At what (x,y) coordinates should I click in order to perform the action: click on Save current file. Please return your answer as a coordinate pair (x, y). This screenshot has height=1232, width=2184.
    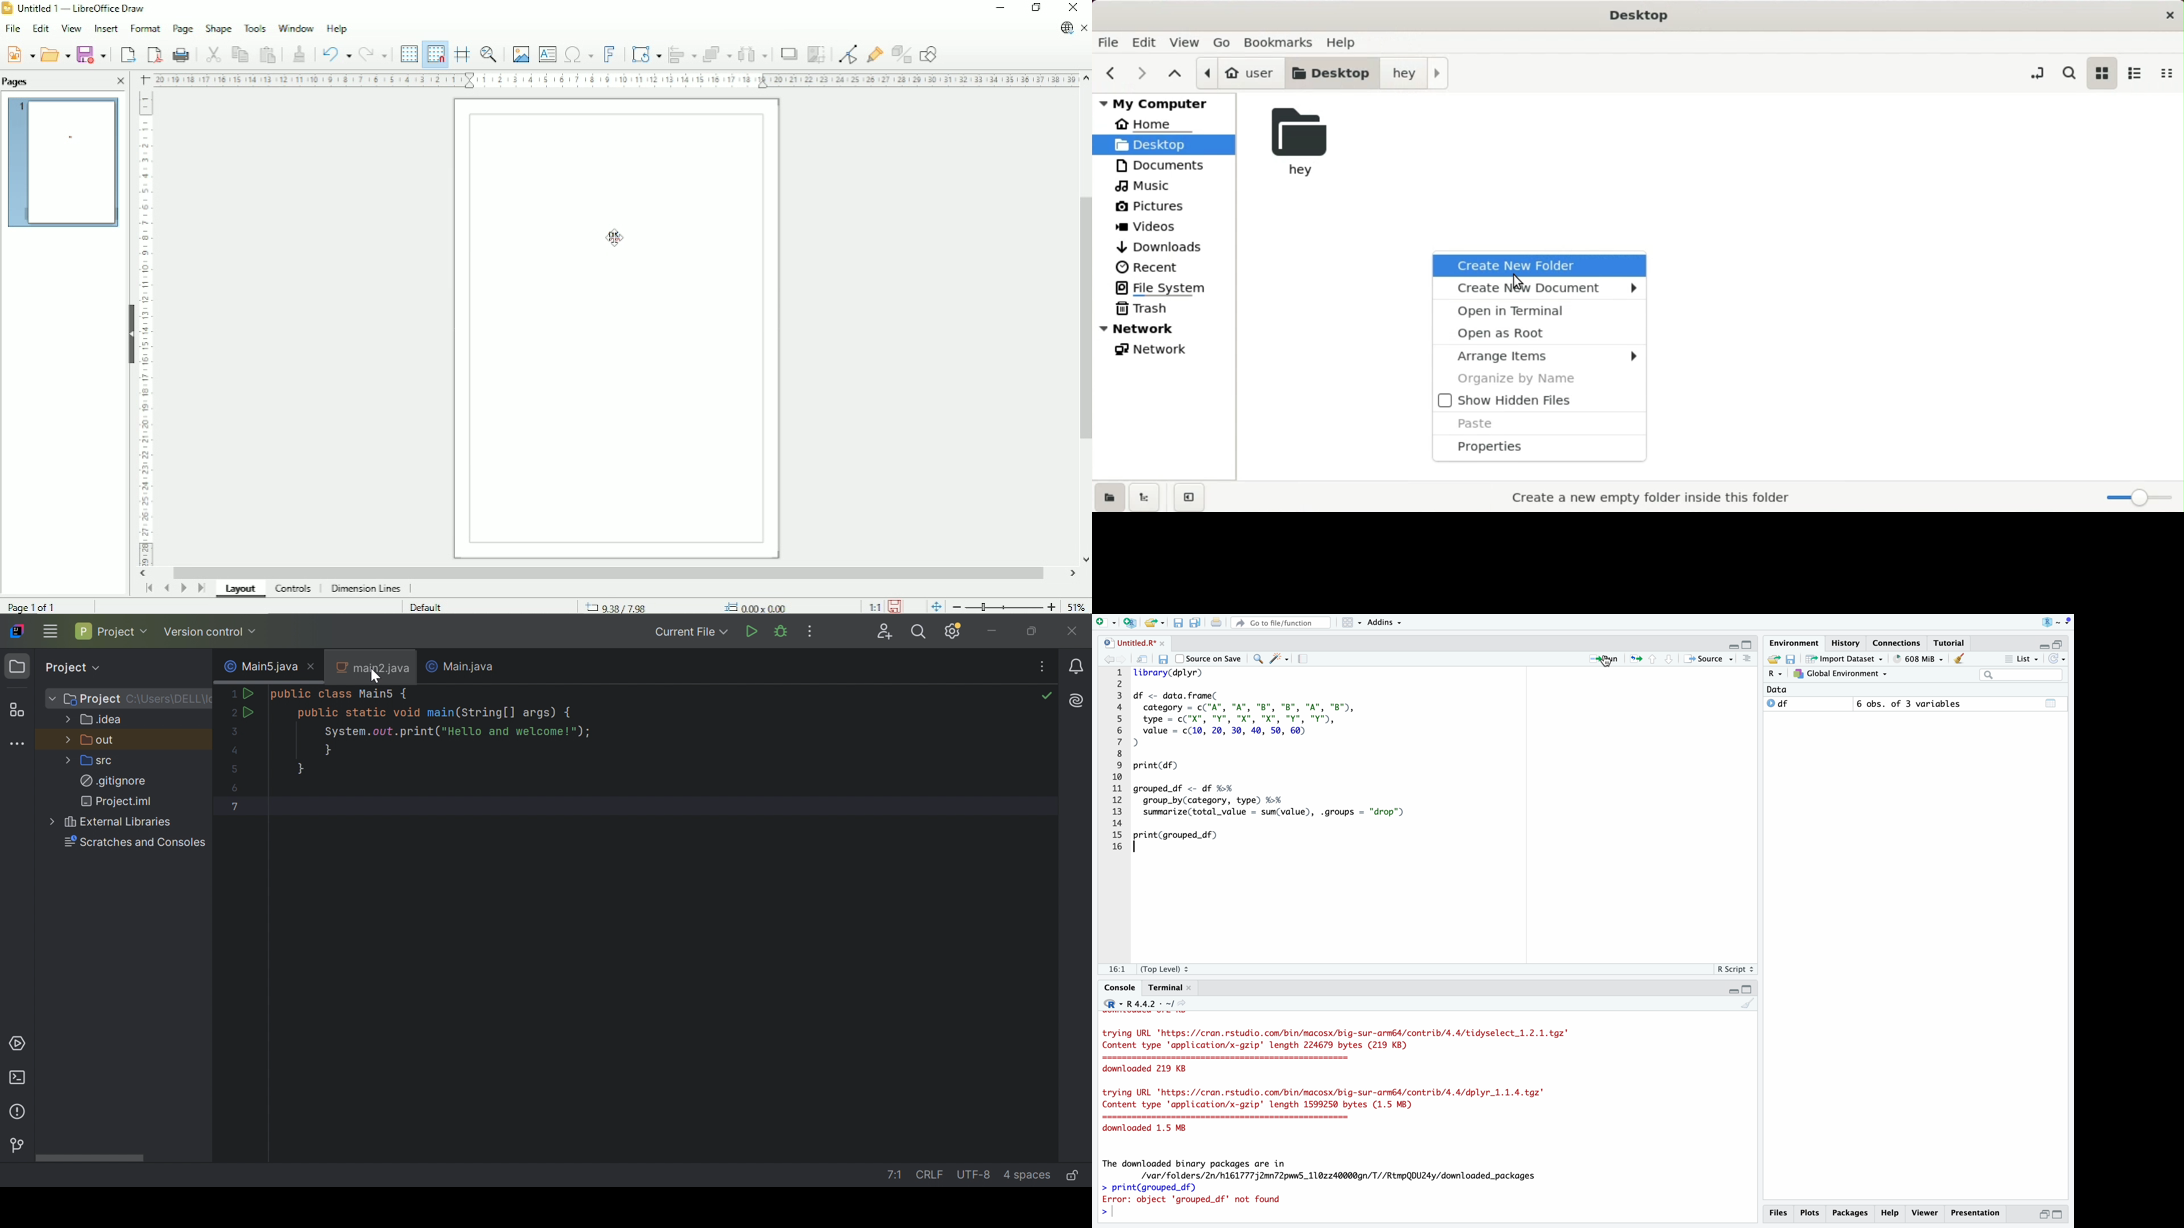
    Looking at the image, I should click on (1179, 623).